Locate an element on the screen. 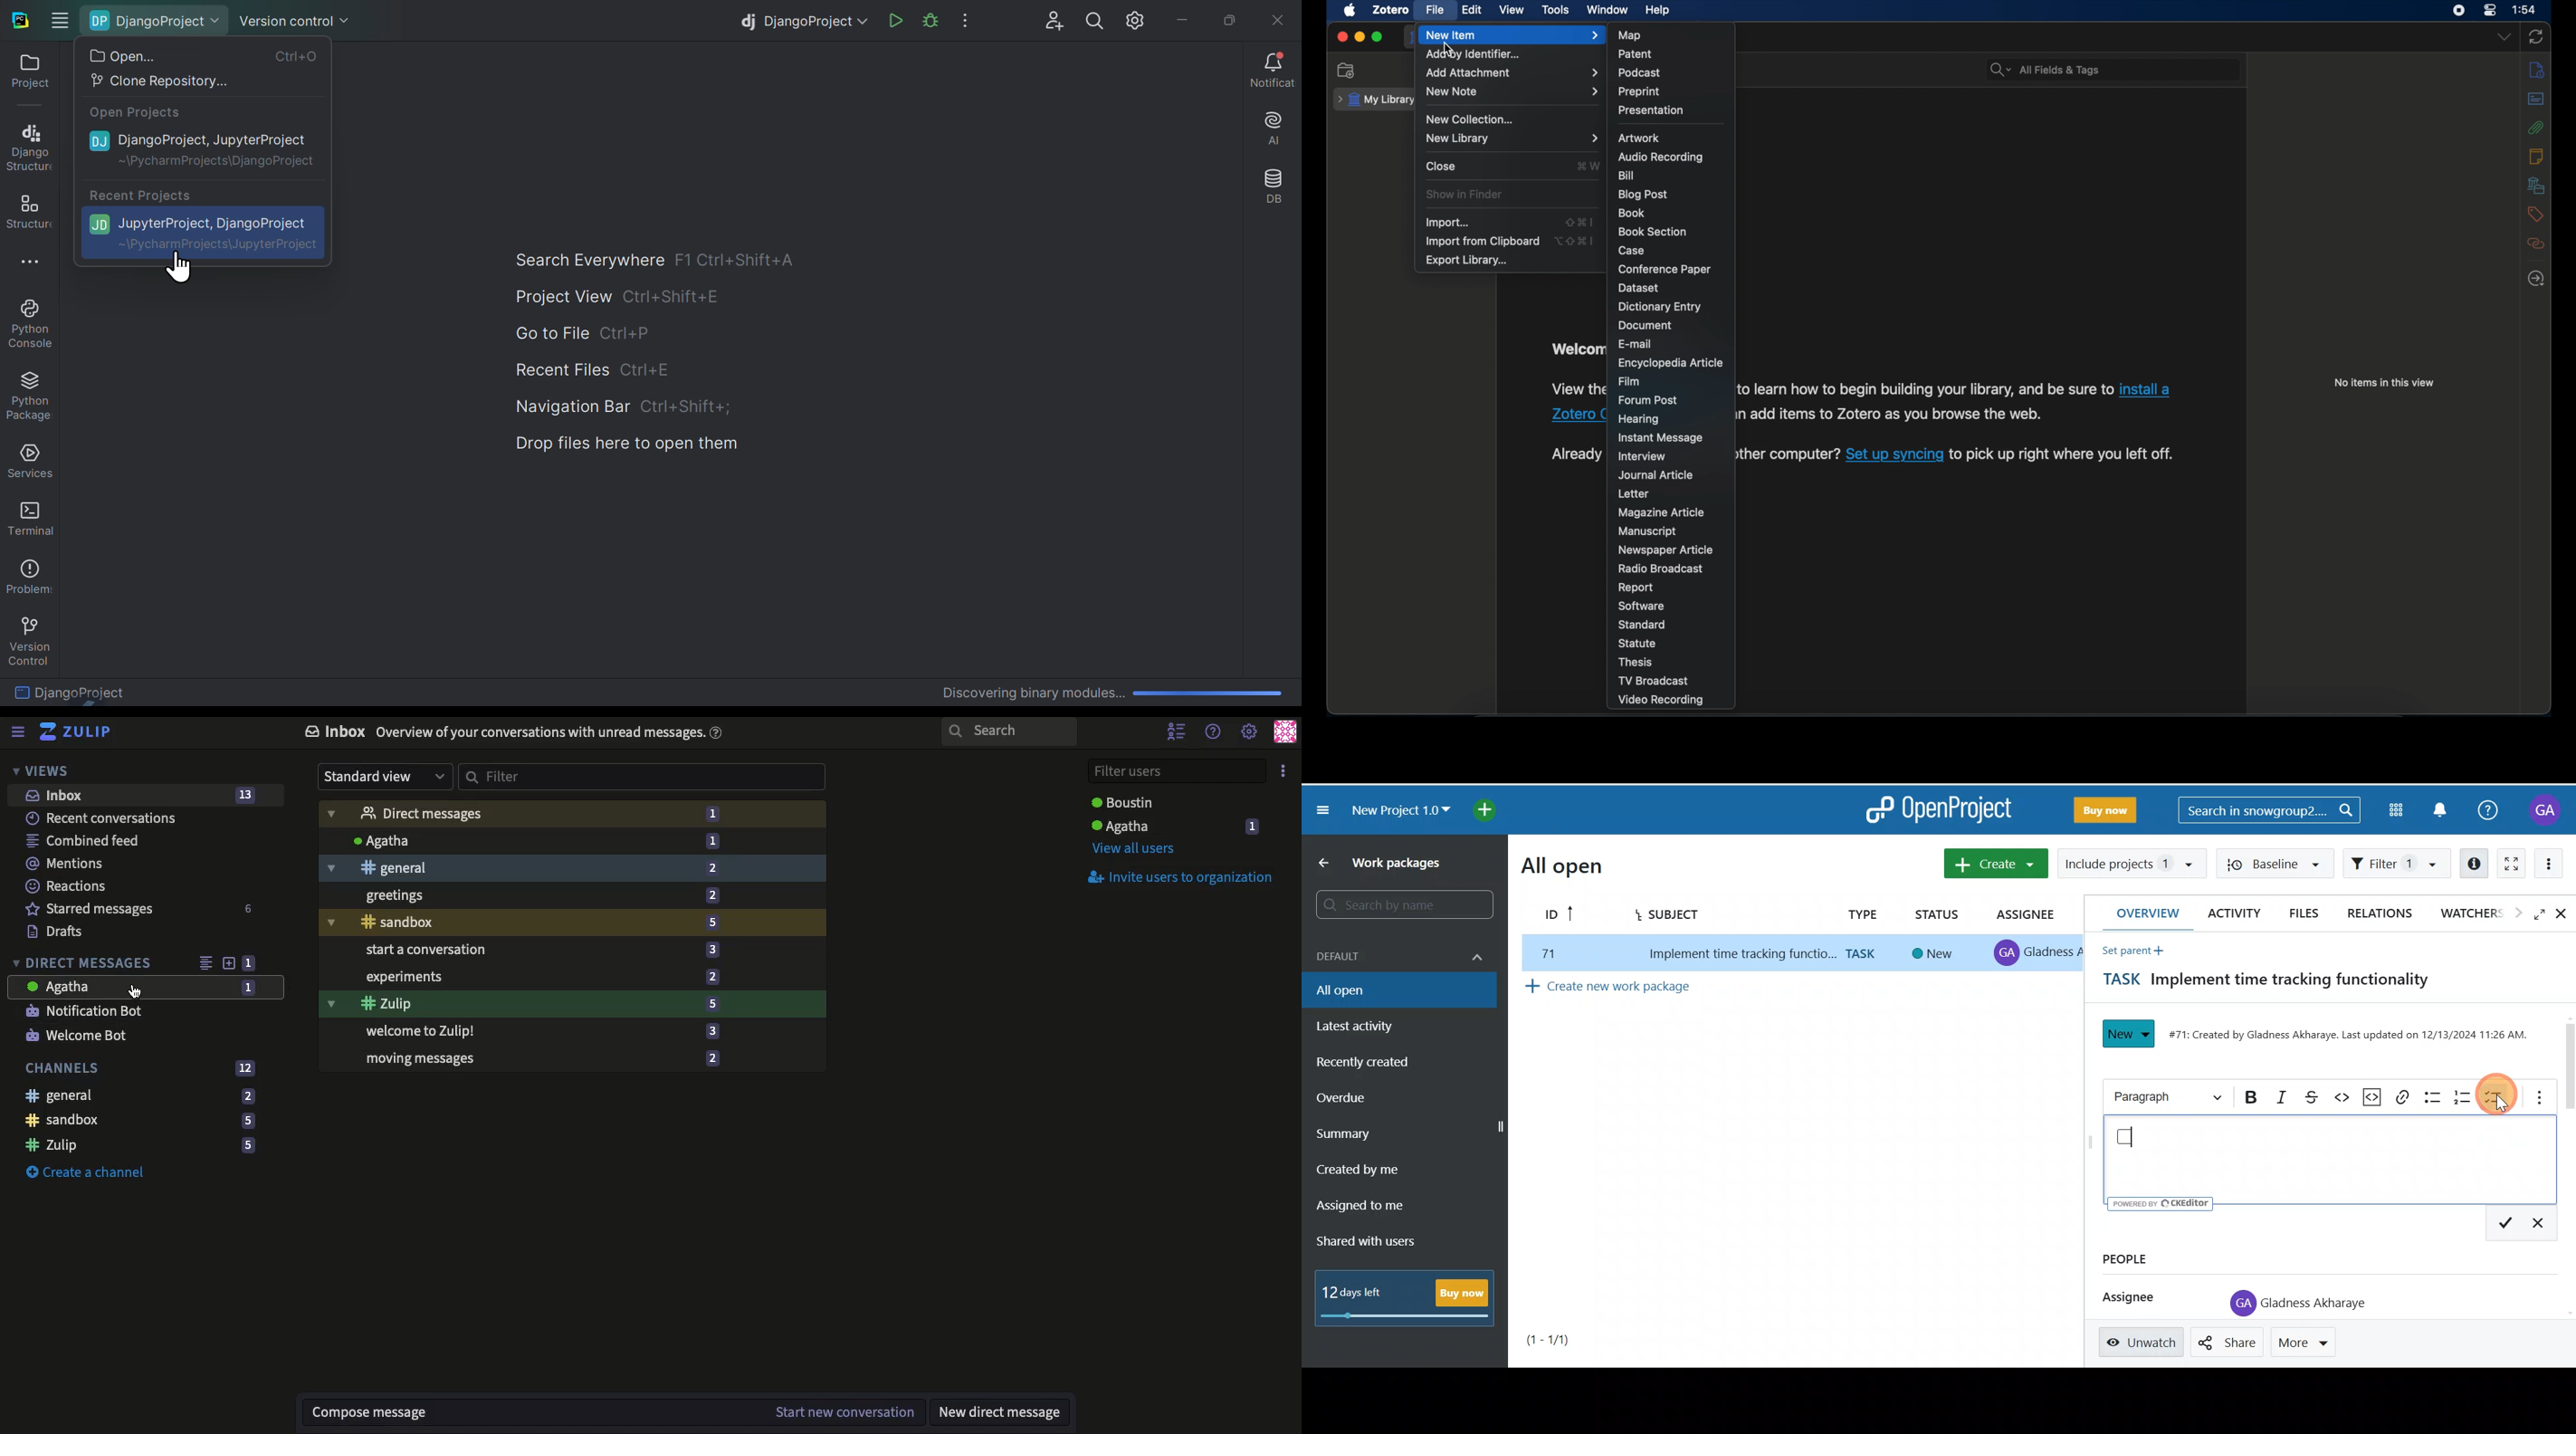  Recently created is located at coordinates (1365, 1063).